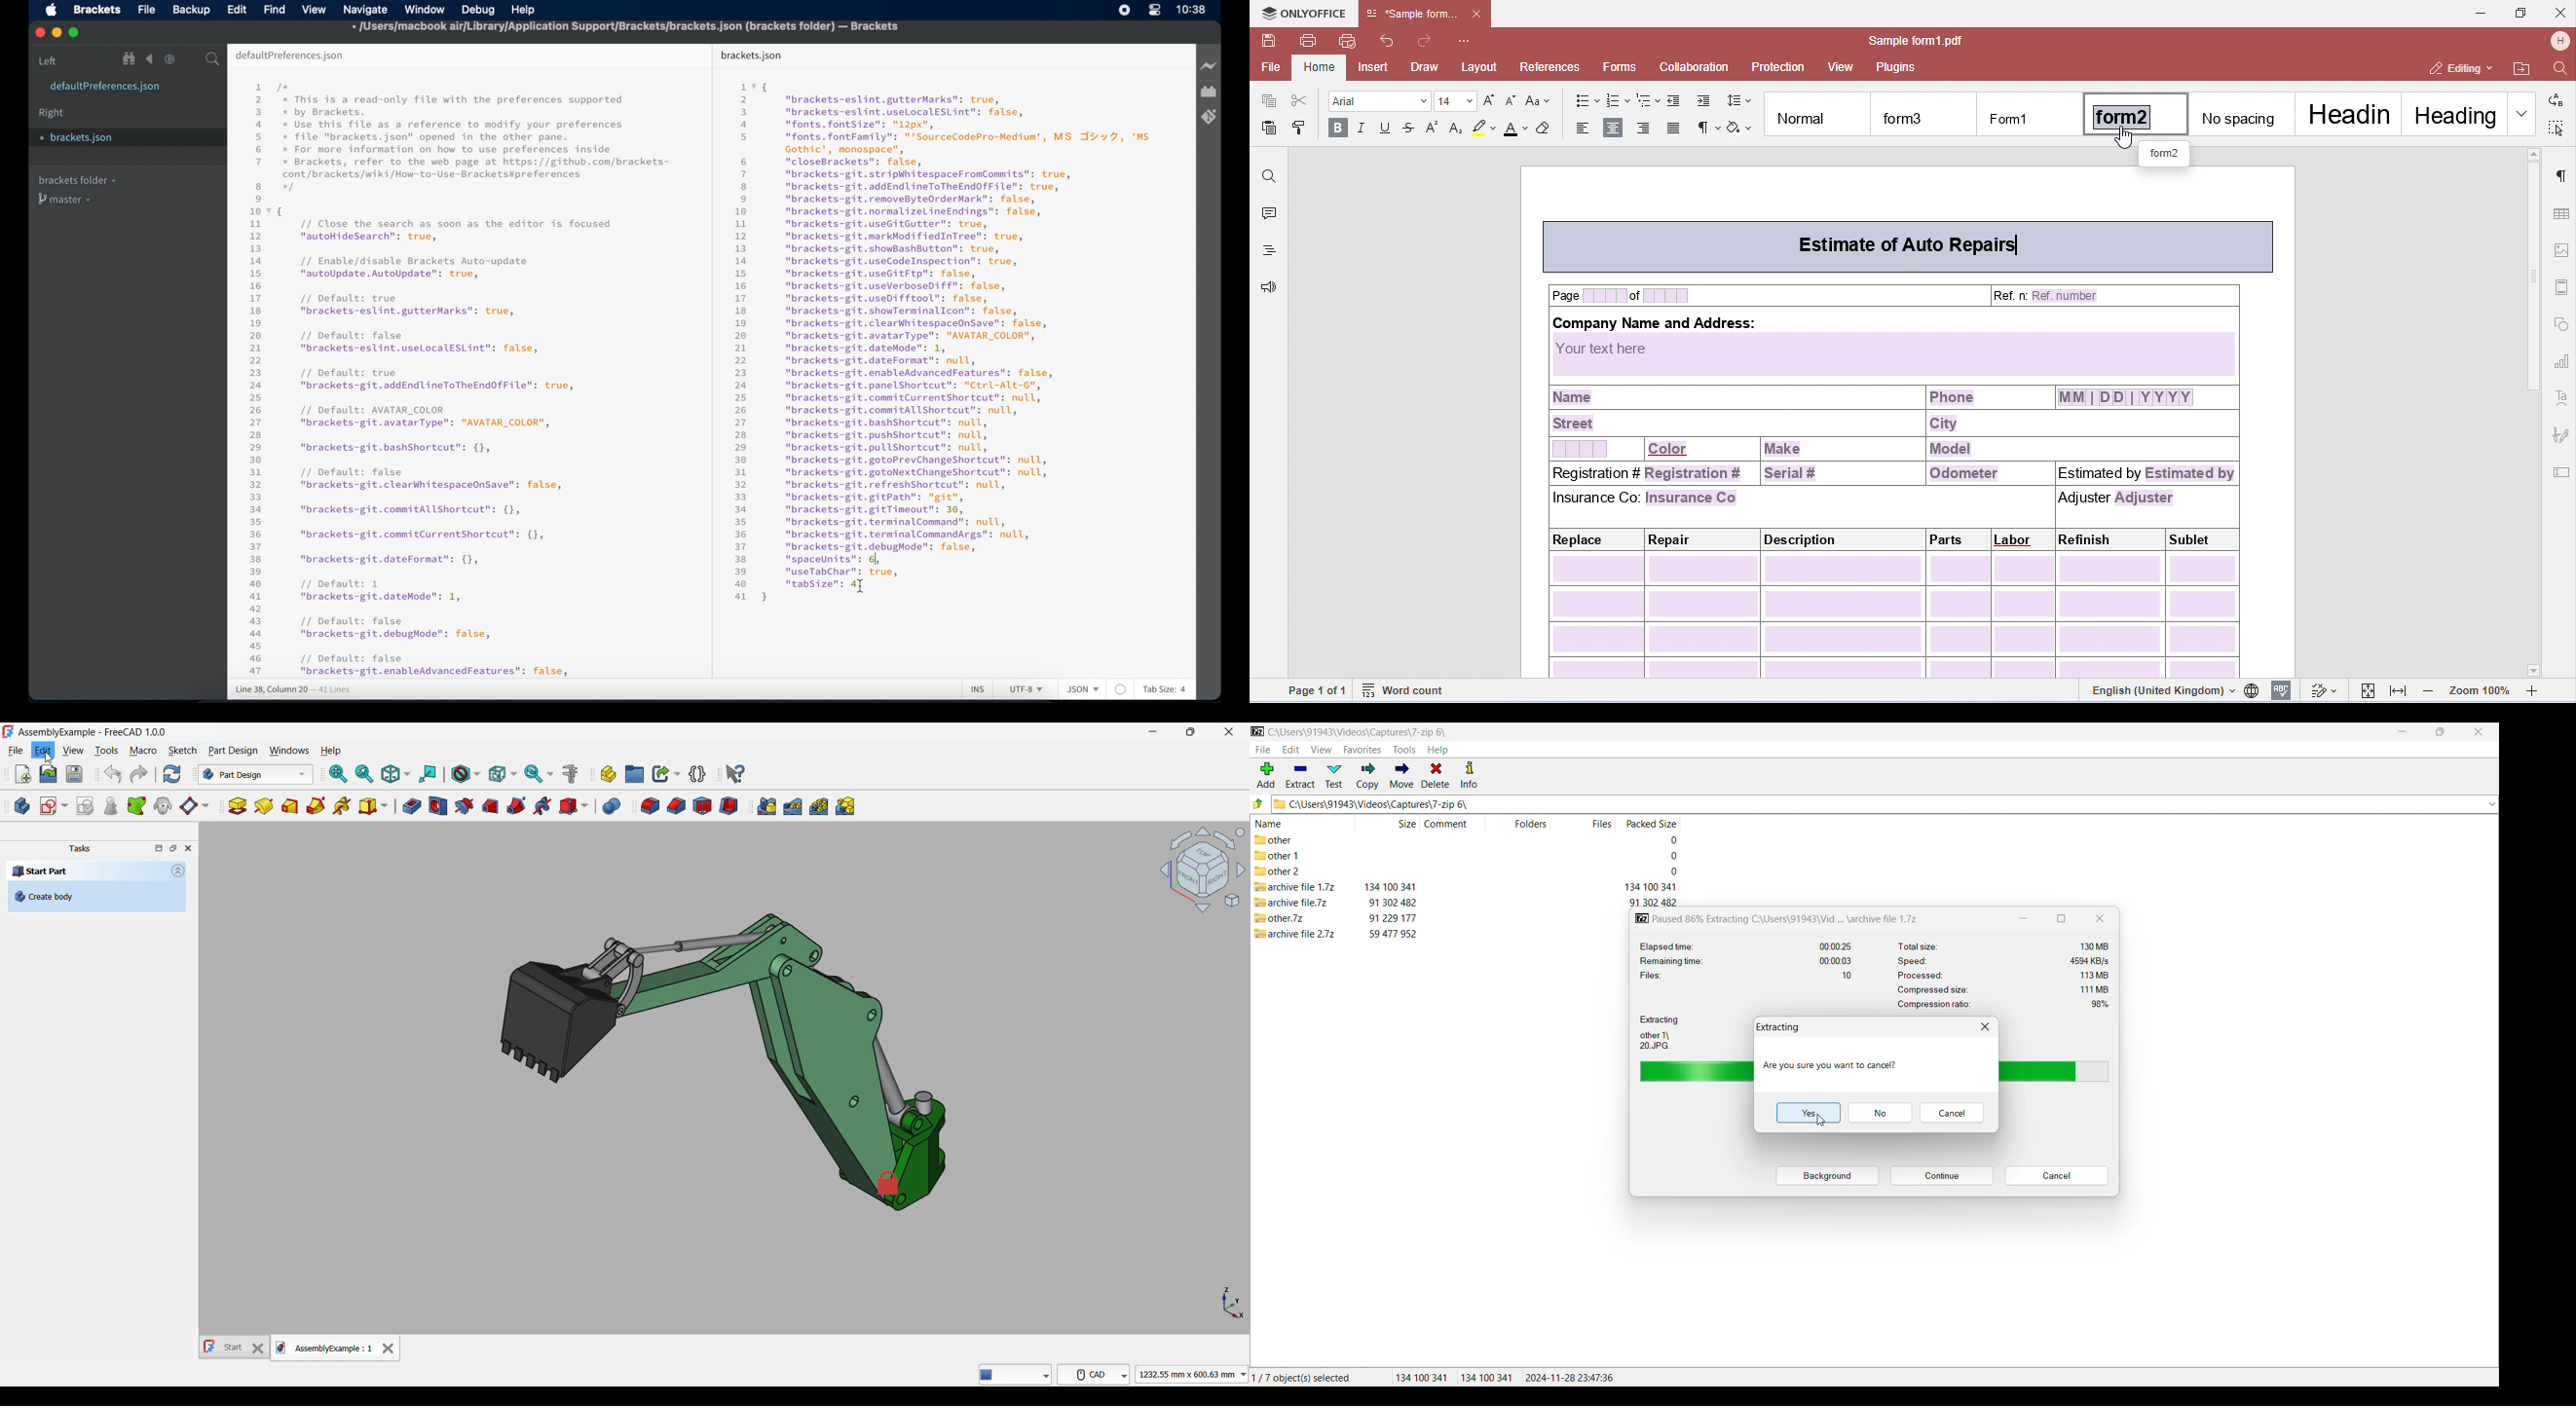 The width and height of the screenshot is (2576, 1428). I want to click on Close tab, so click(389, 1349).